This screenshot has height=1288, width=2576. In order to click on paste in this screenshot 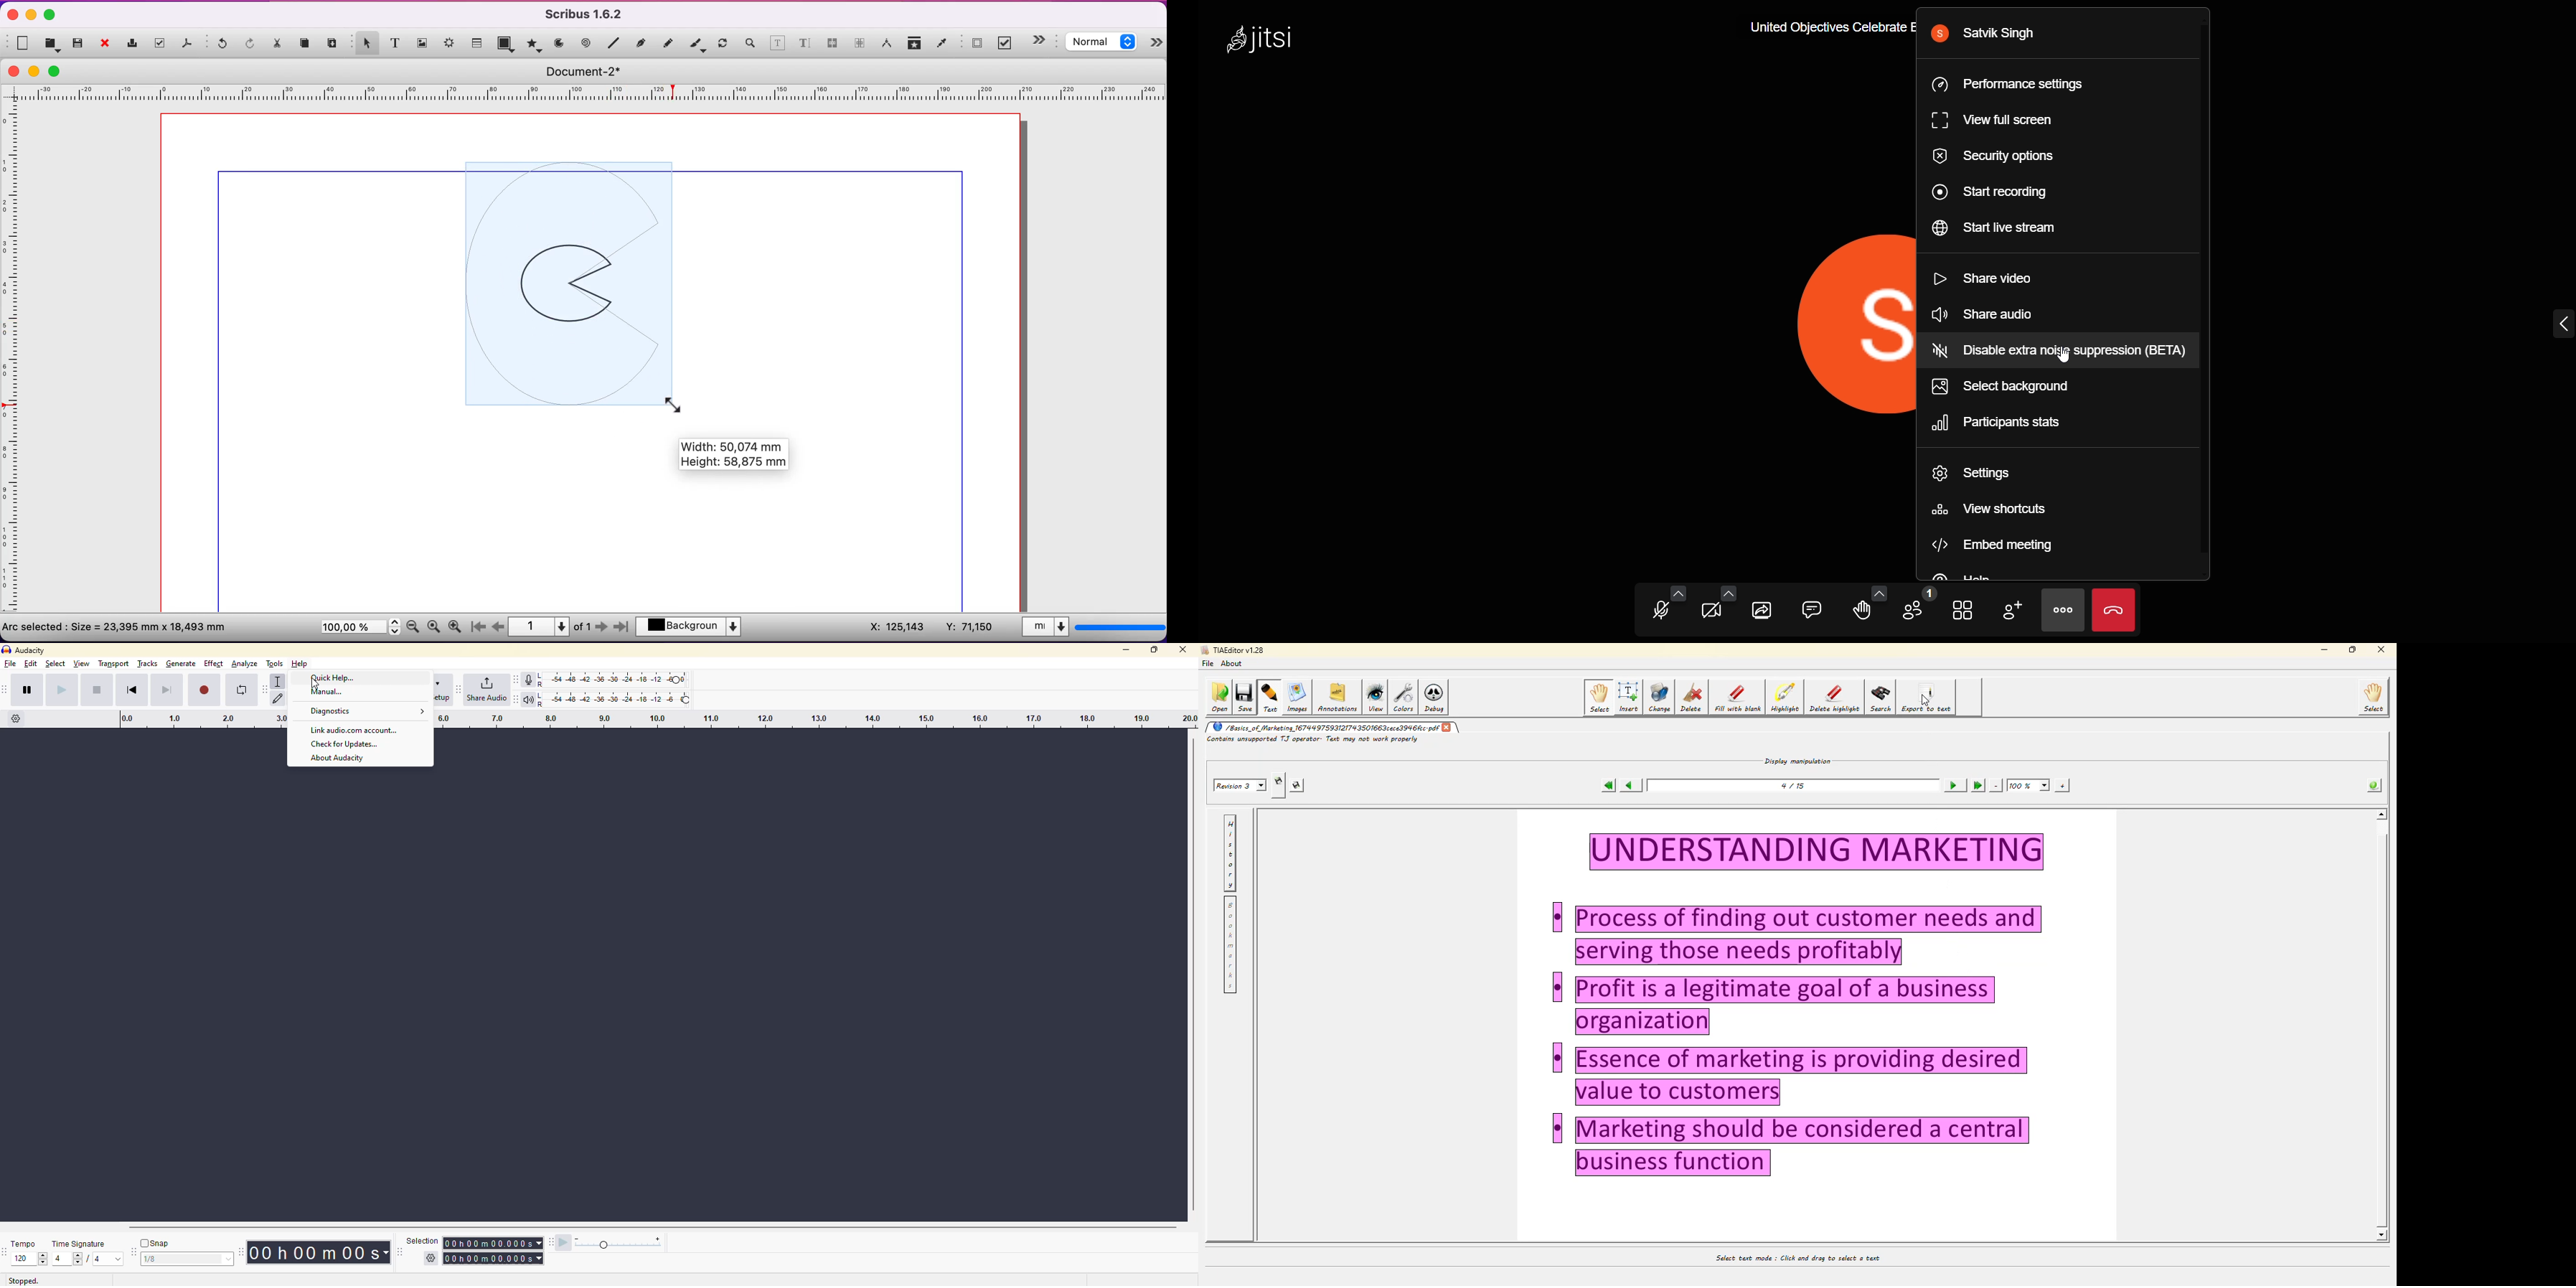, I will do `click(334, 43)`.